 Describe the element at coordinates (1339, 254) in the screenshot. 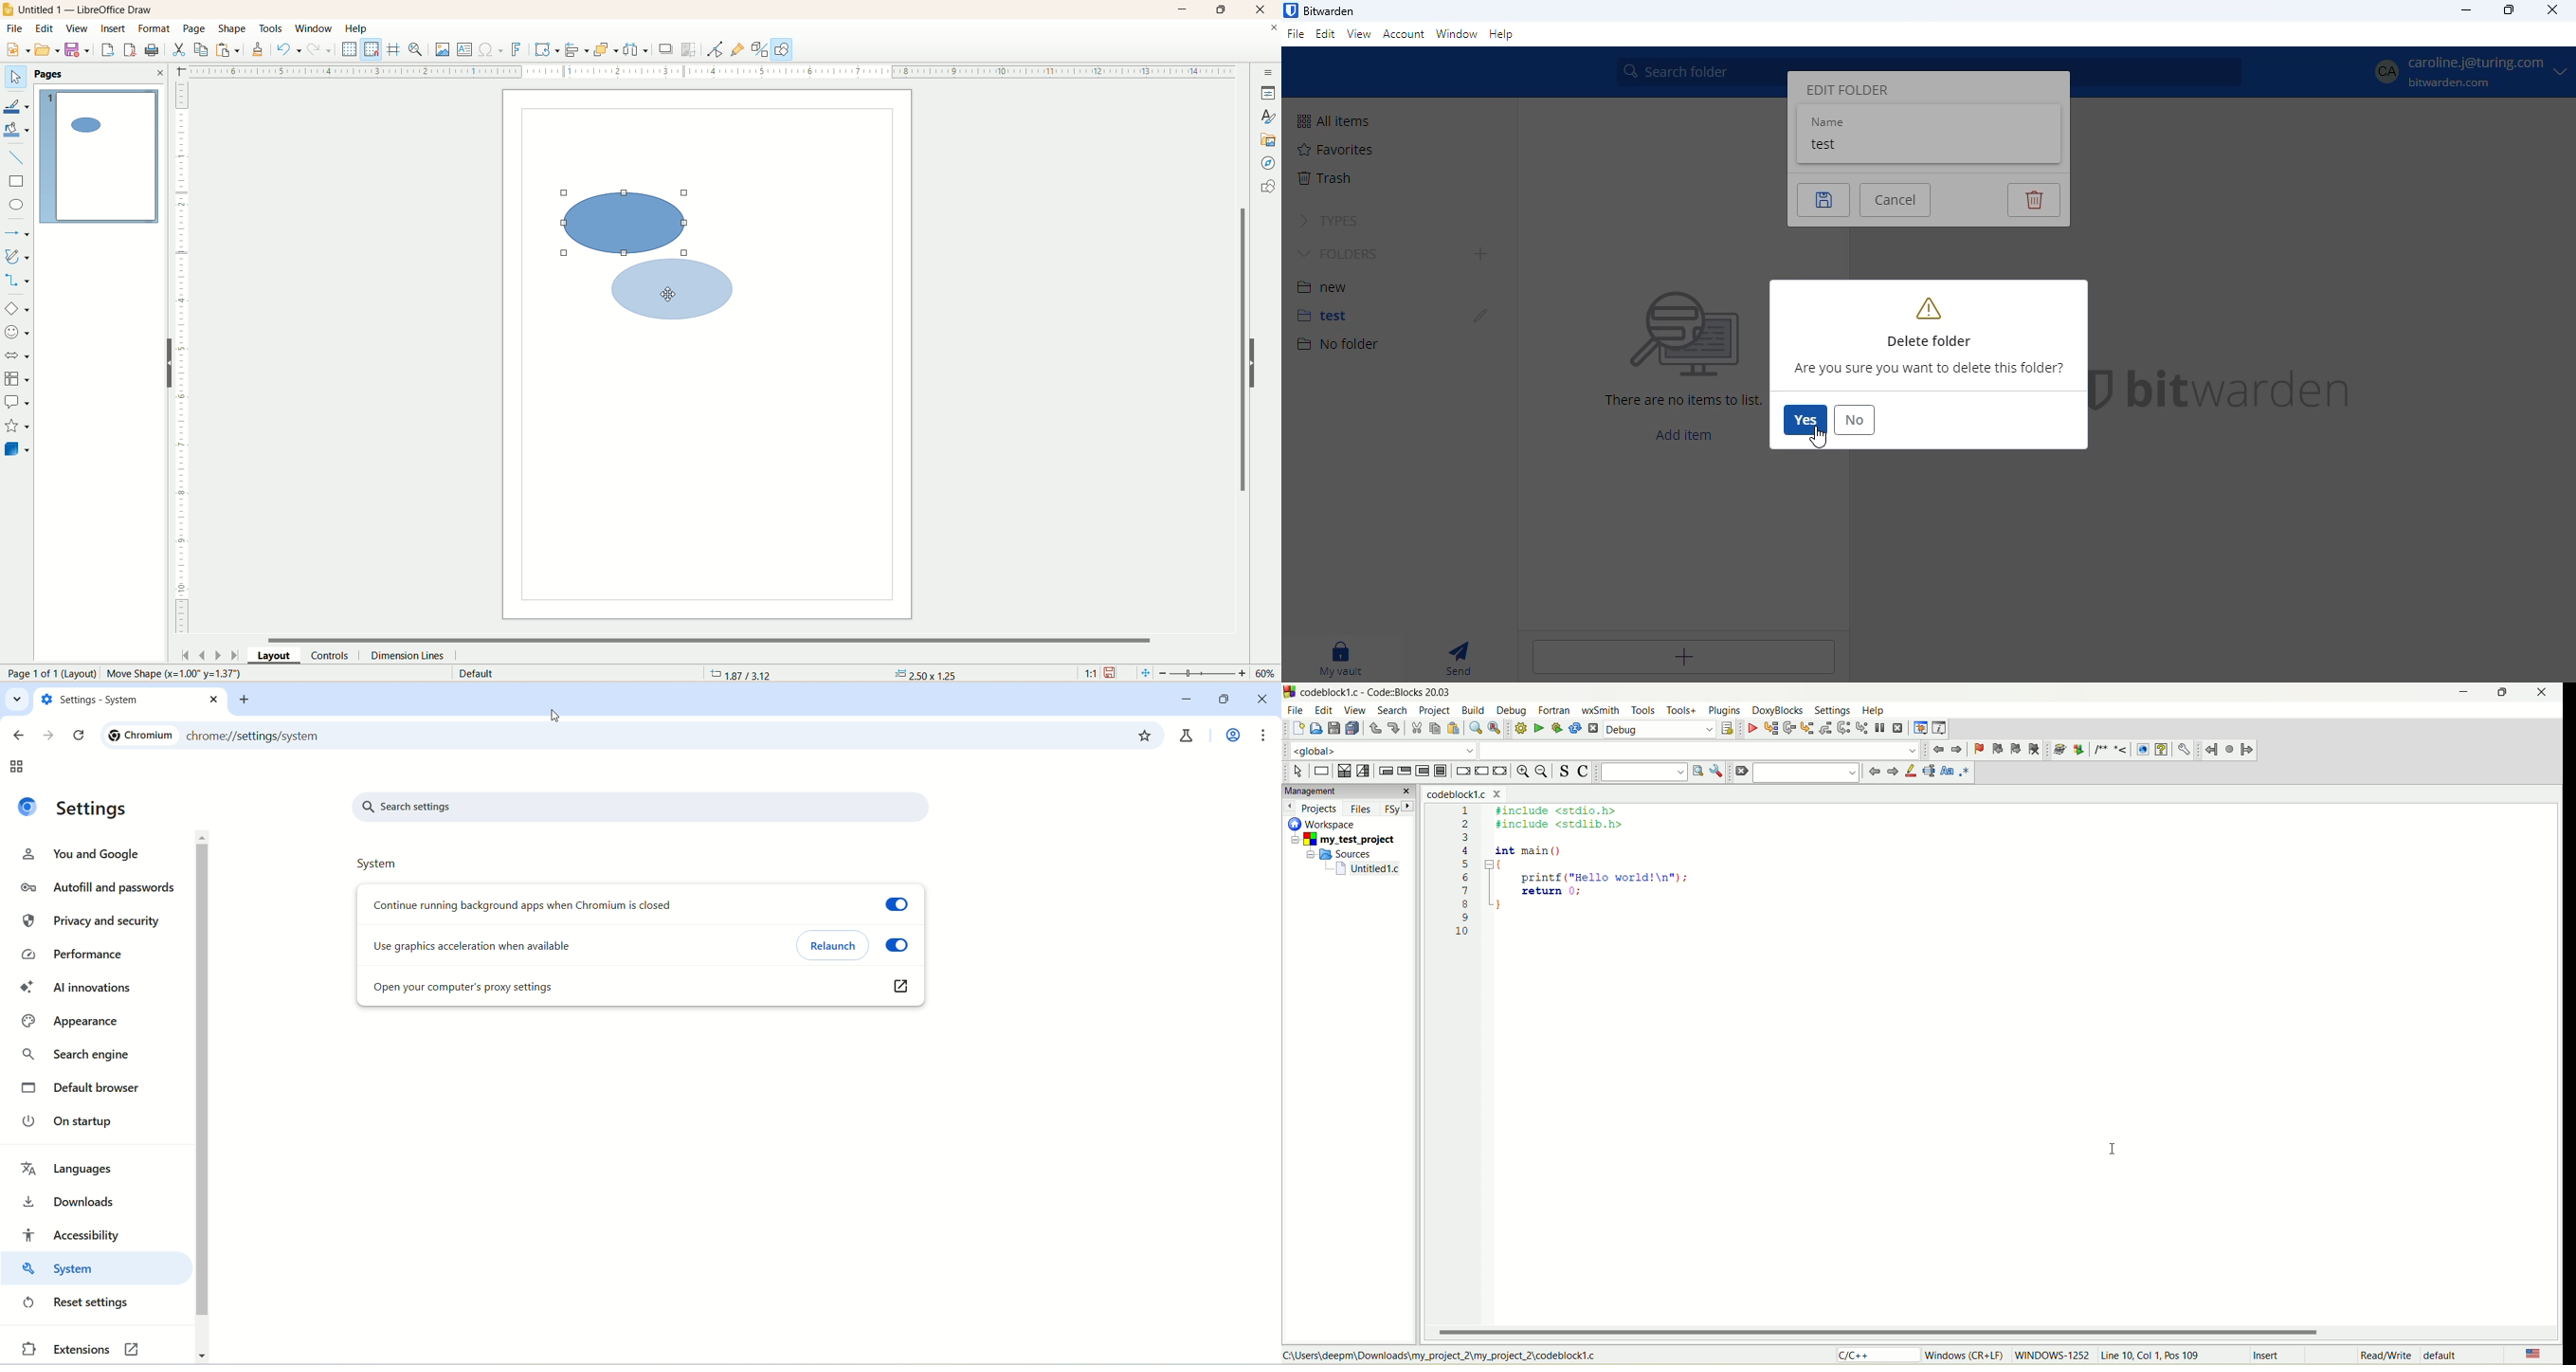

I see `folders` at that location.